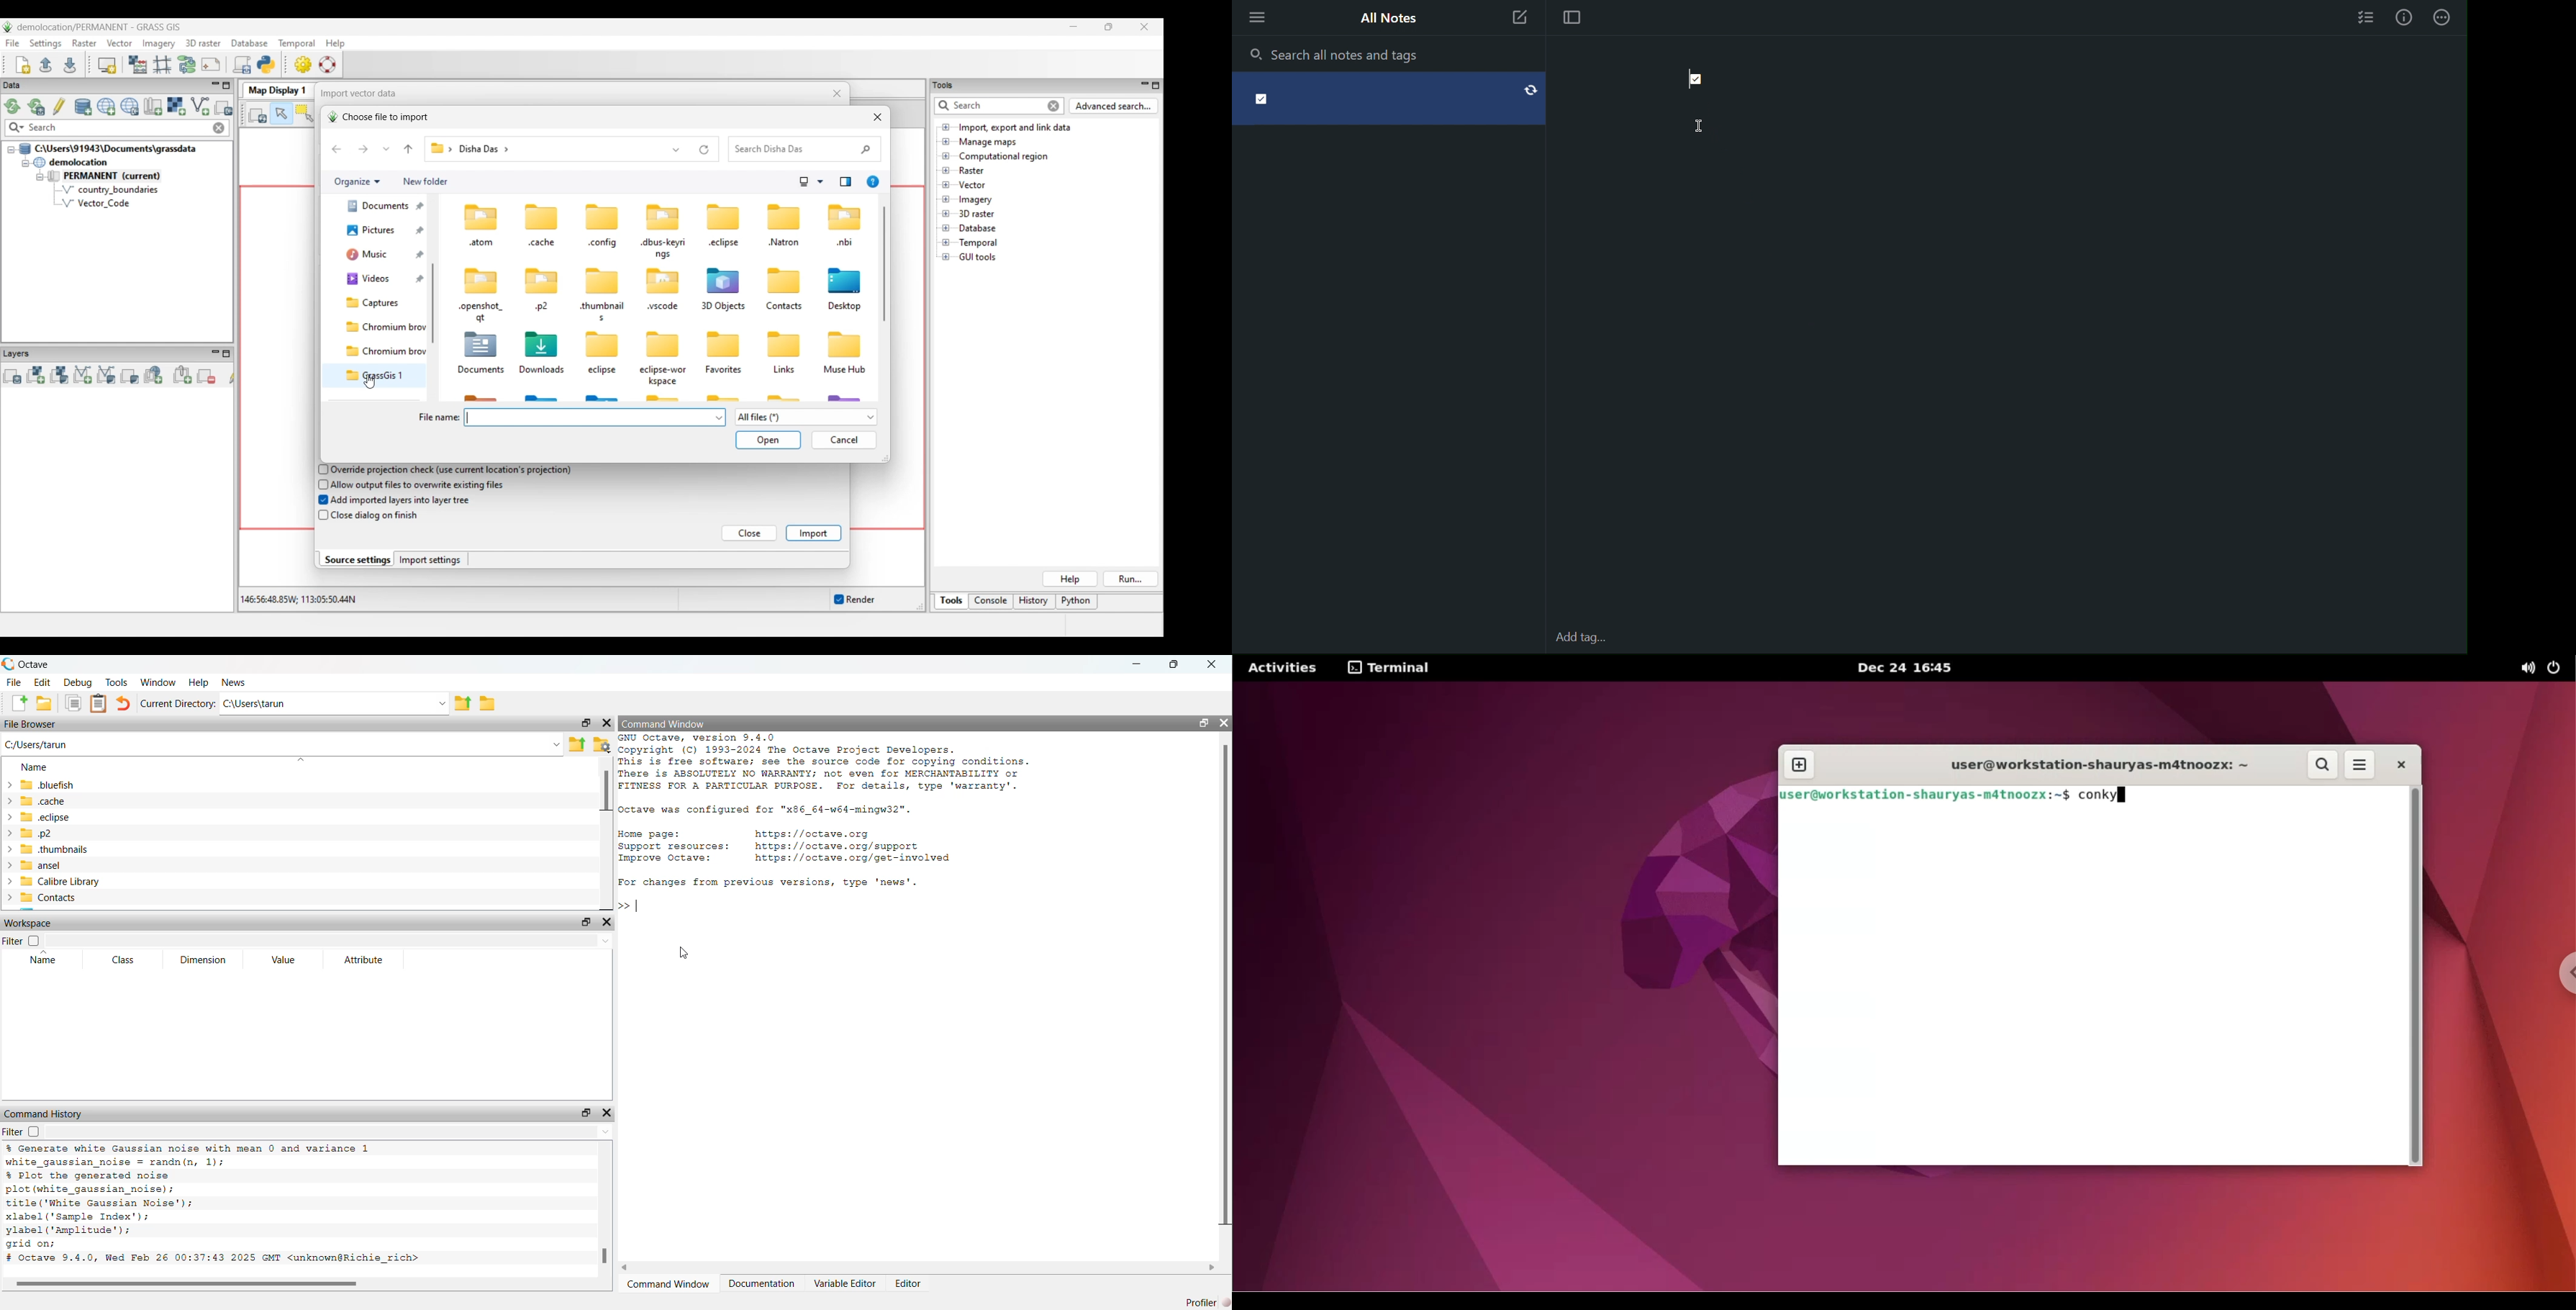 Image resolution: width=2576 pixels, height=1316 pixels. I want to click on close, so click(607, 923).